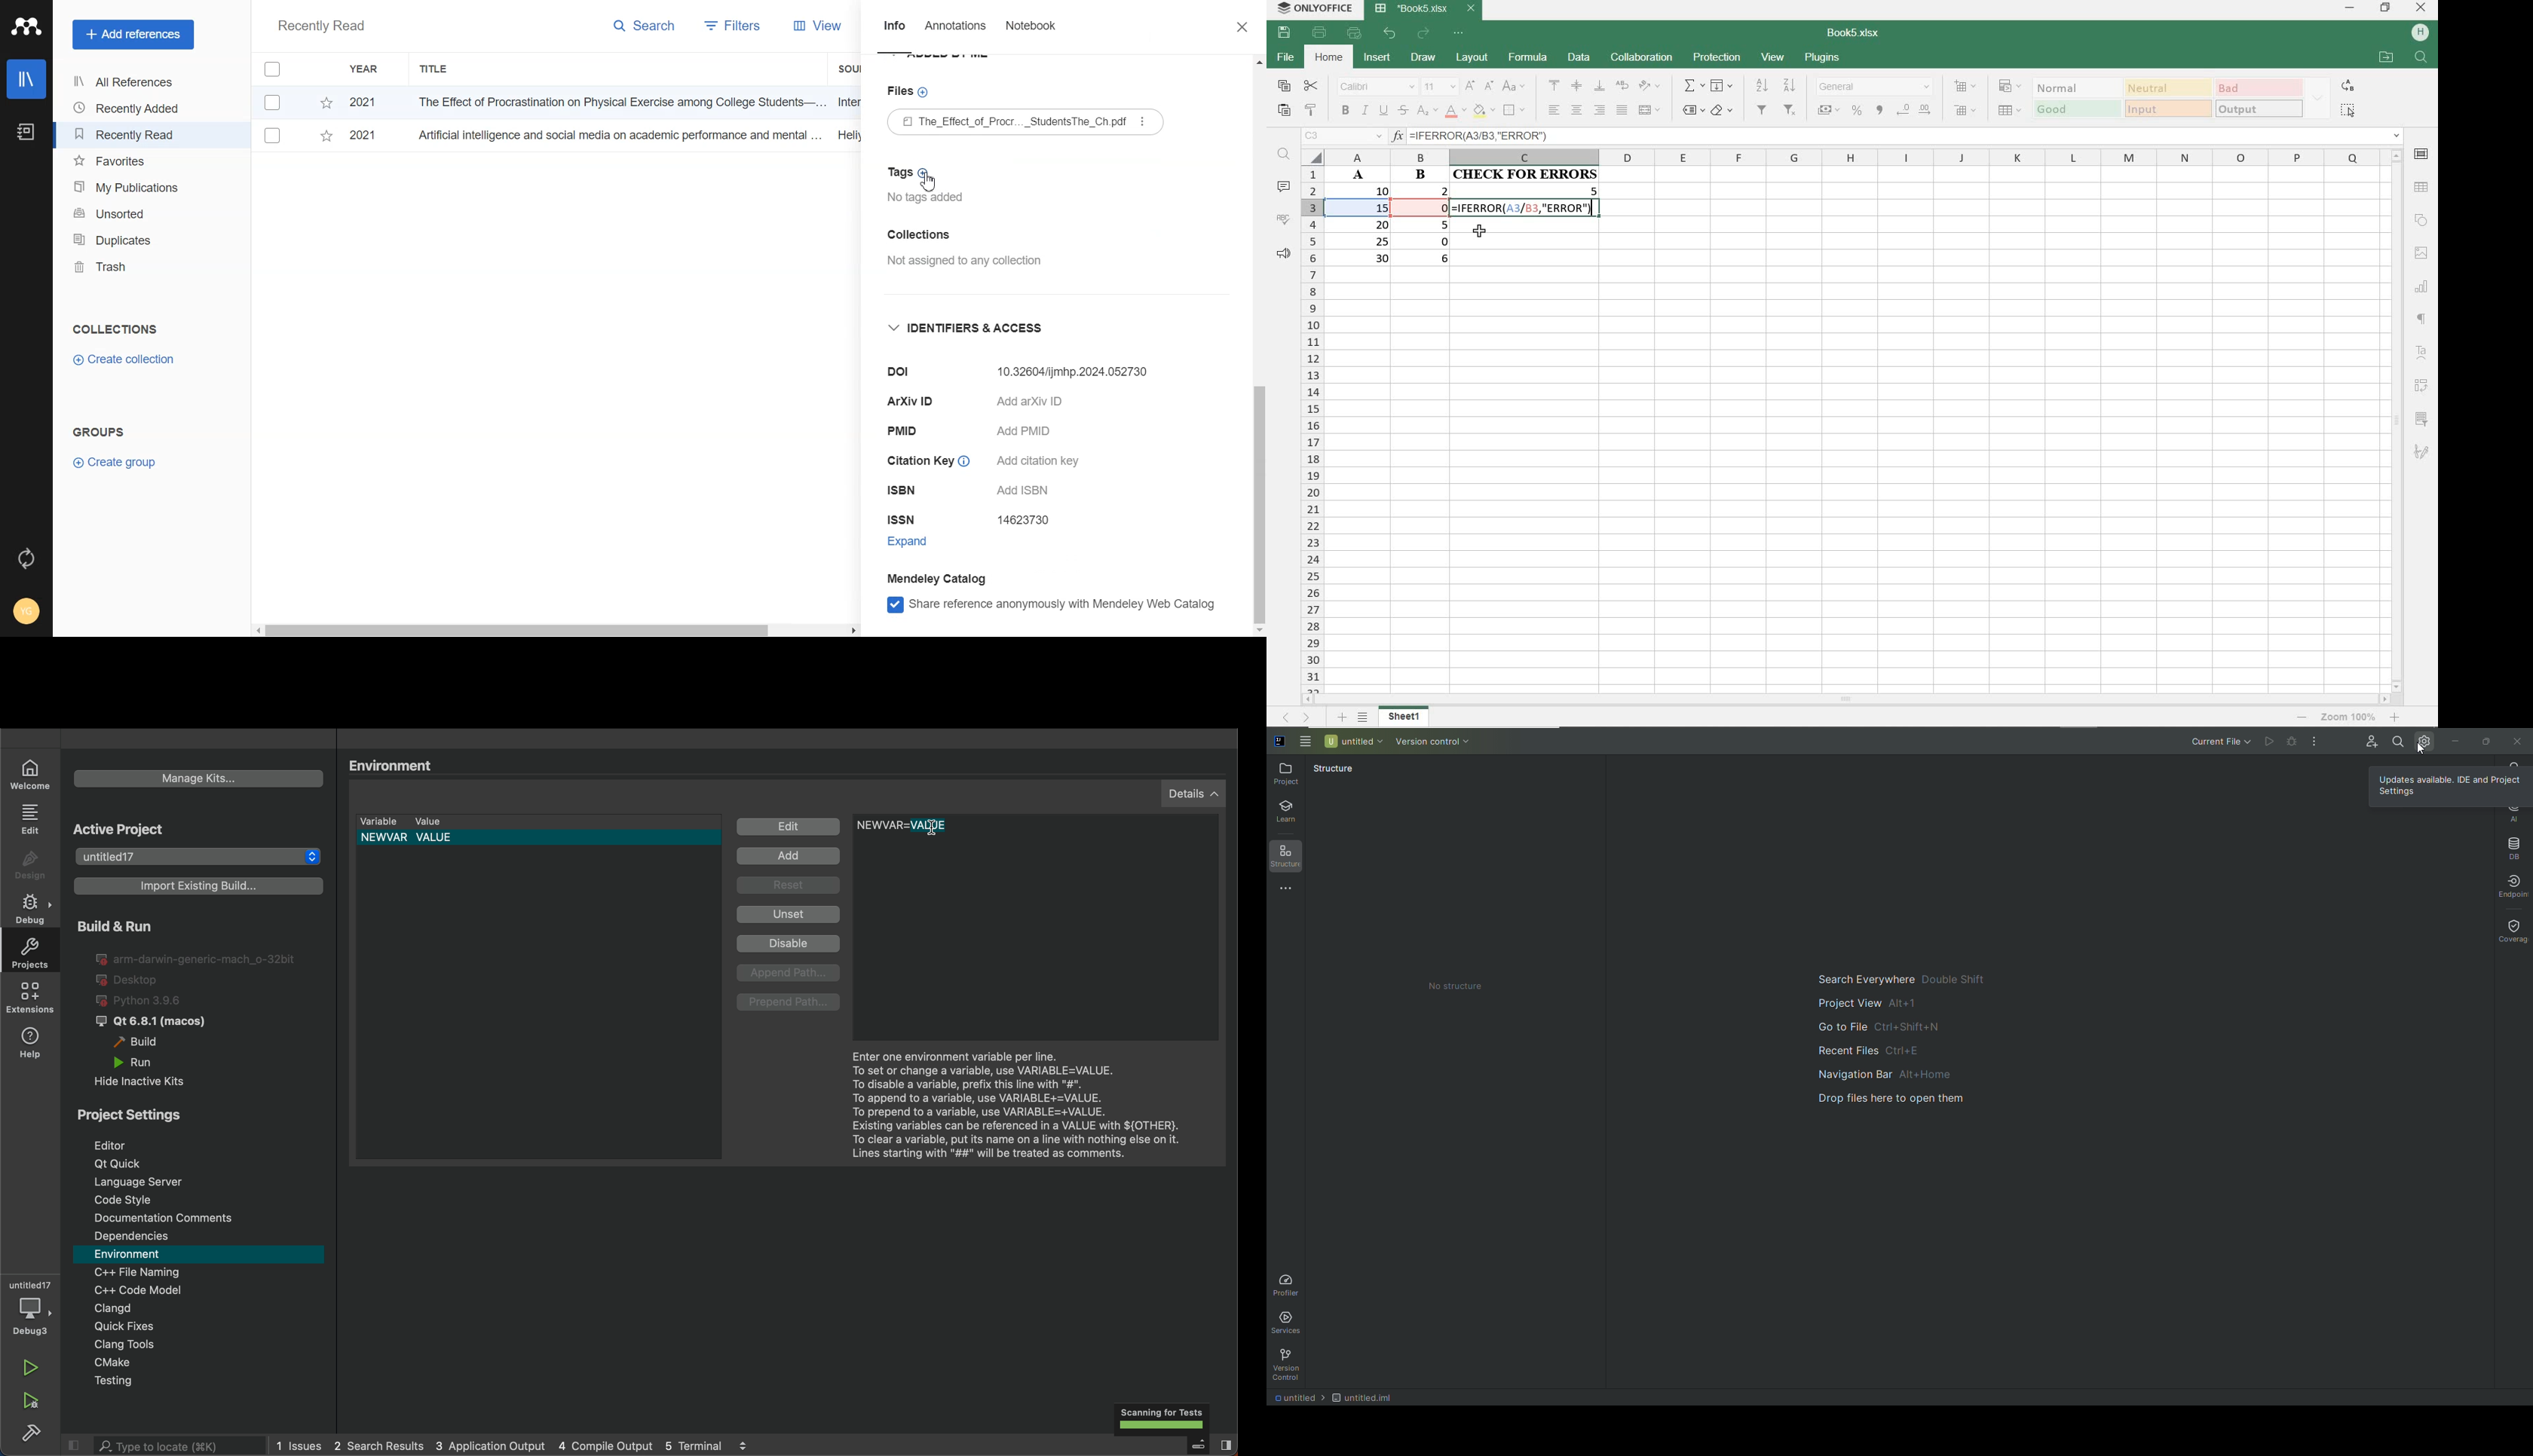 The height and width of the screenshot is (1456, 2548). Describe the element at coordinates (1374, 88) in the screenshot. I see `FONT` at that location.